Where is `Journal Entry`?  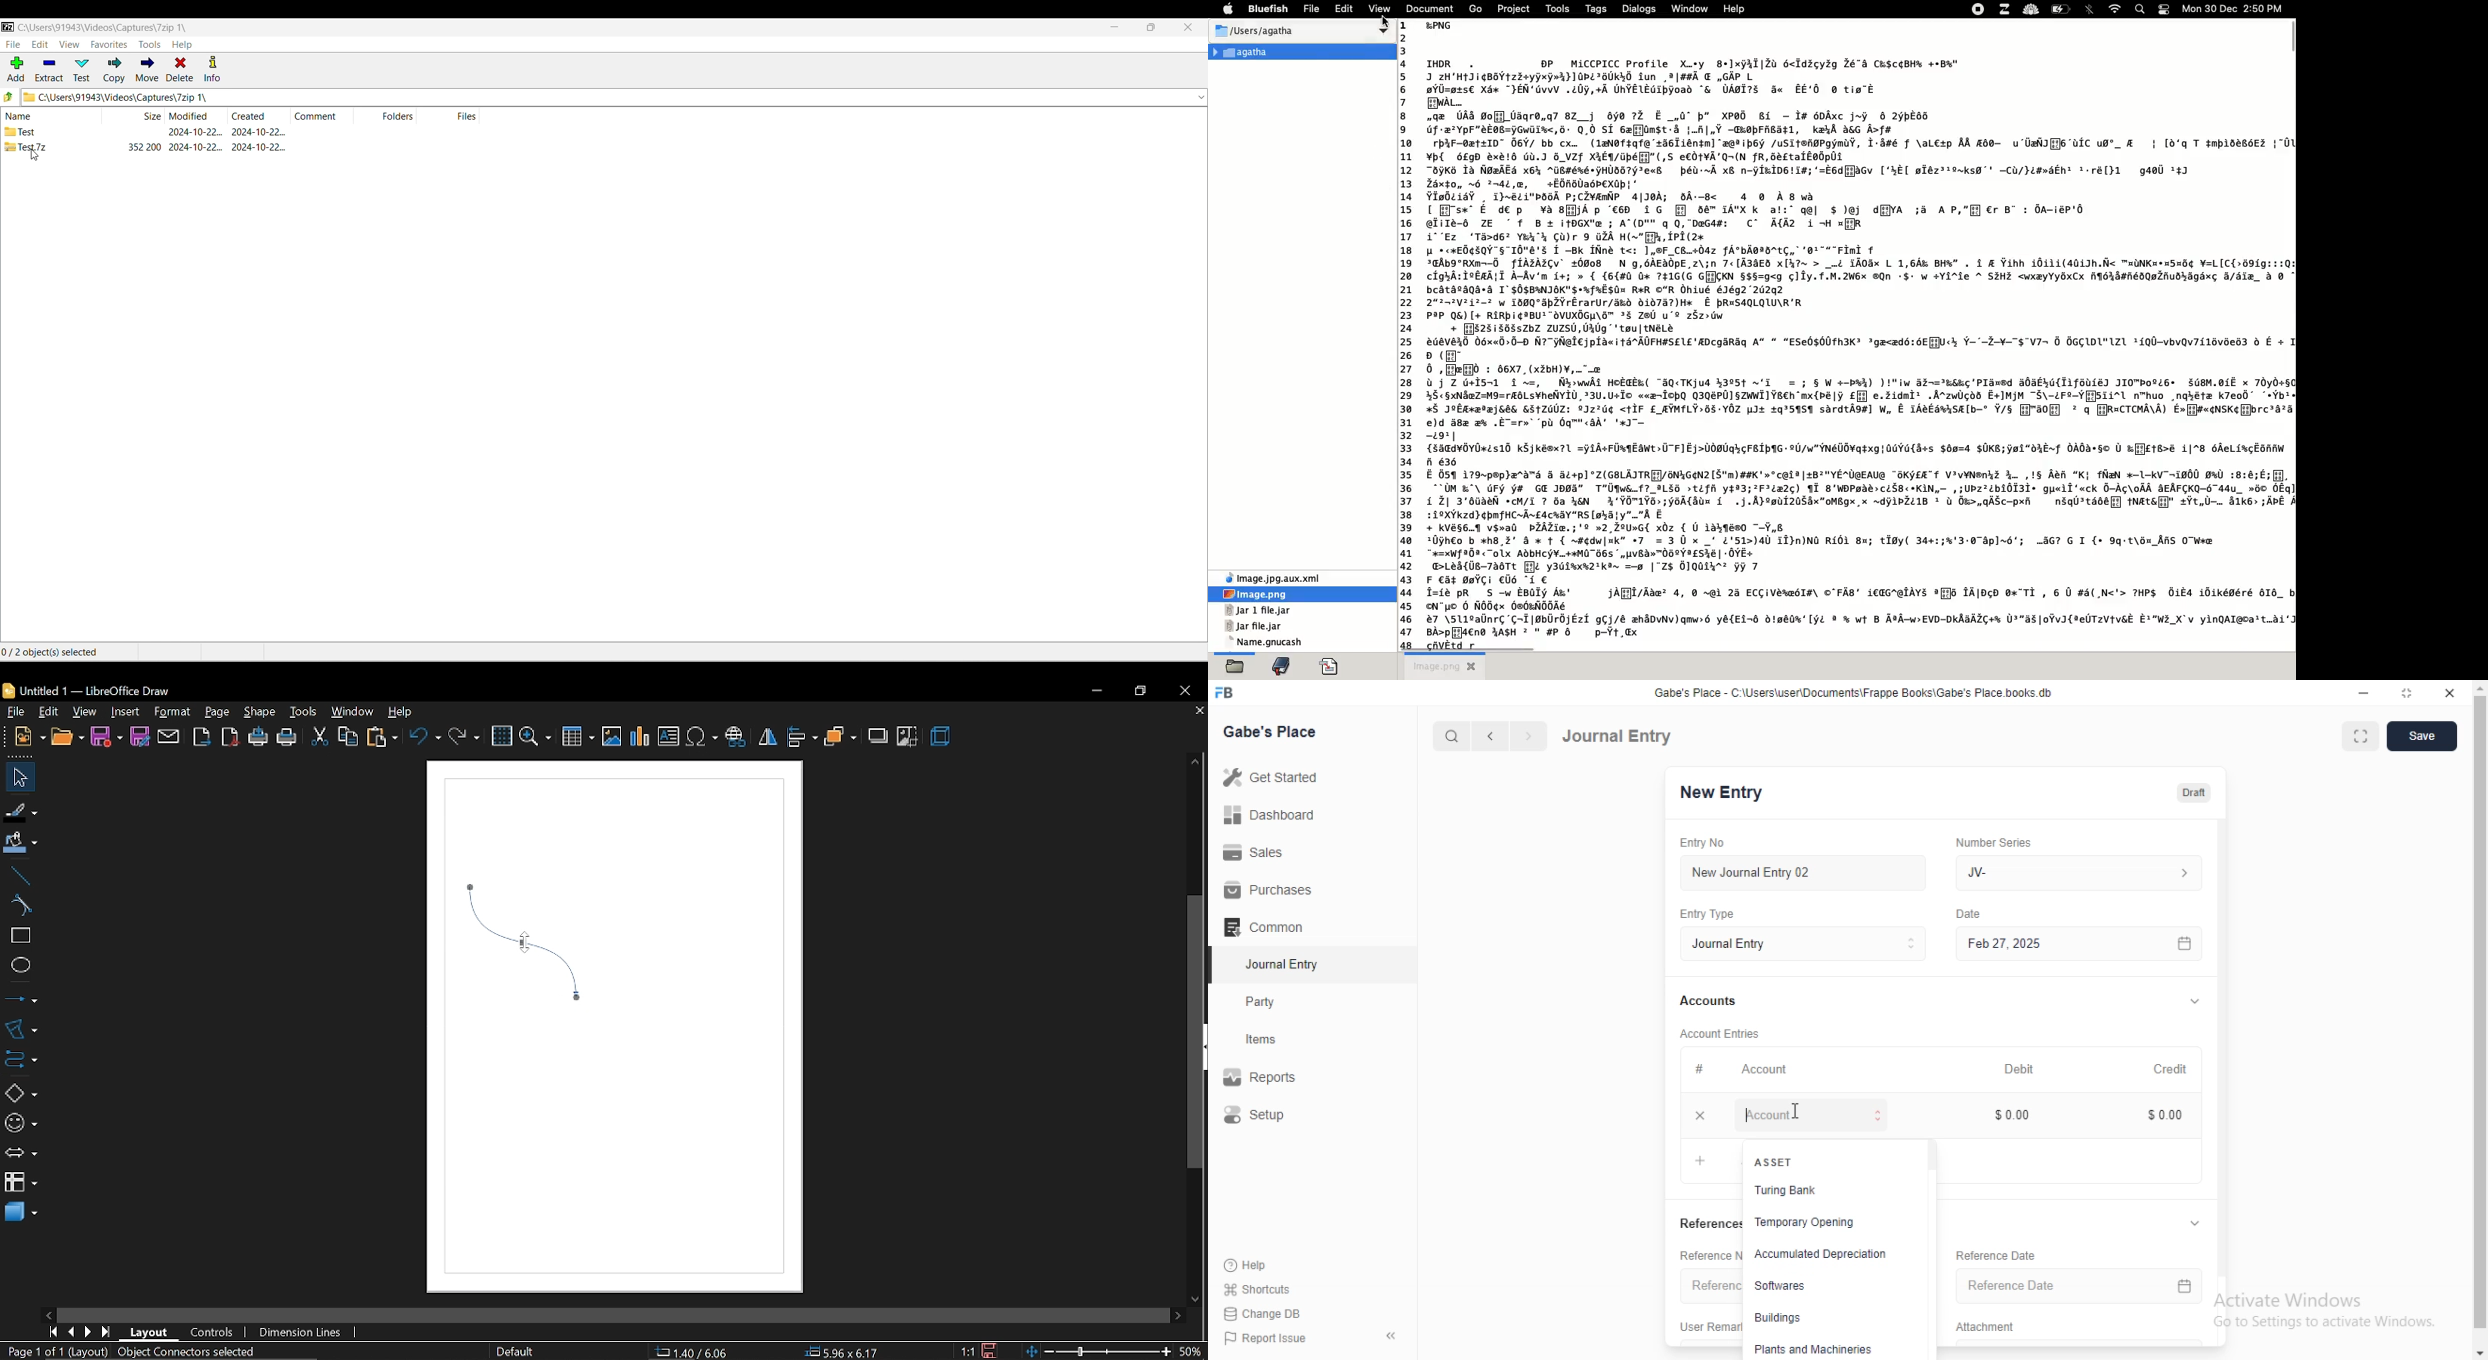
Journal Entry is located at coordinates (1278, 964).